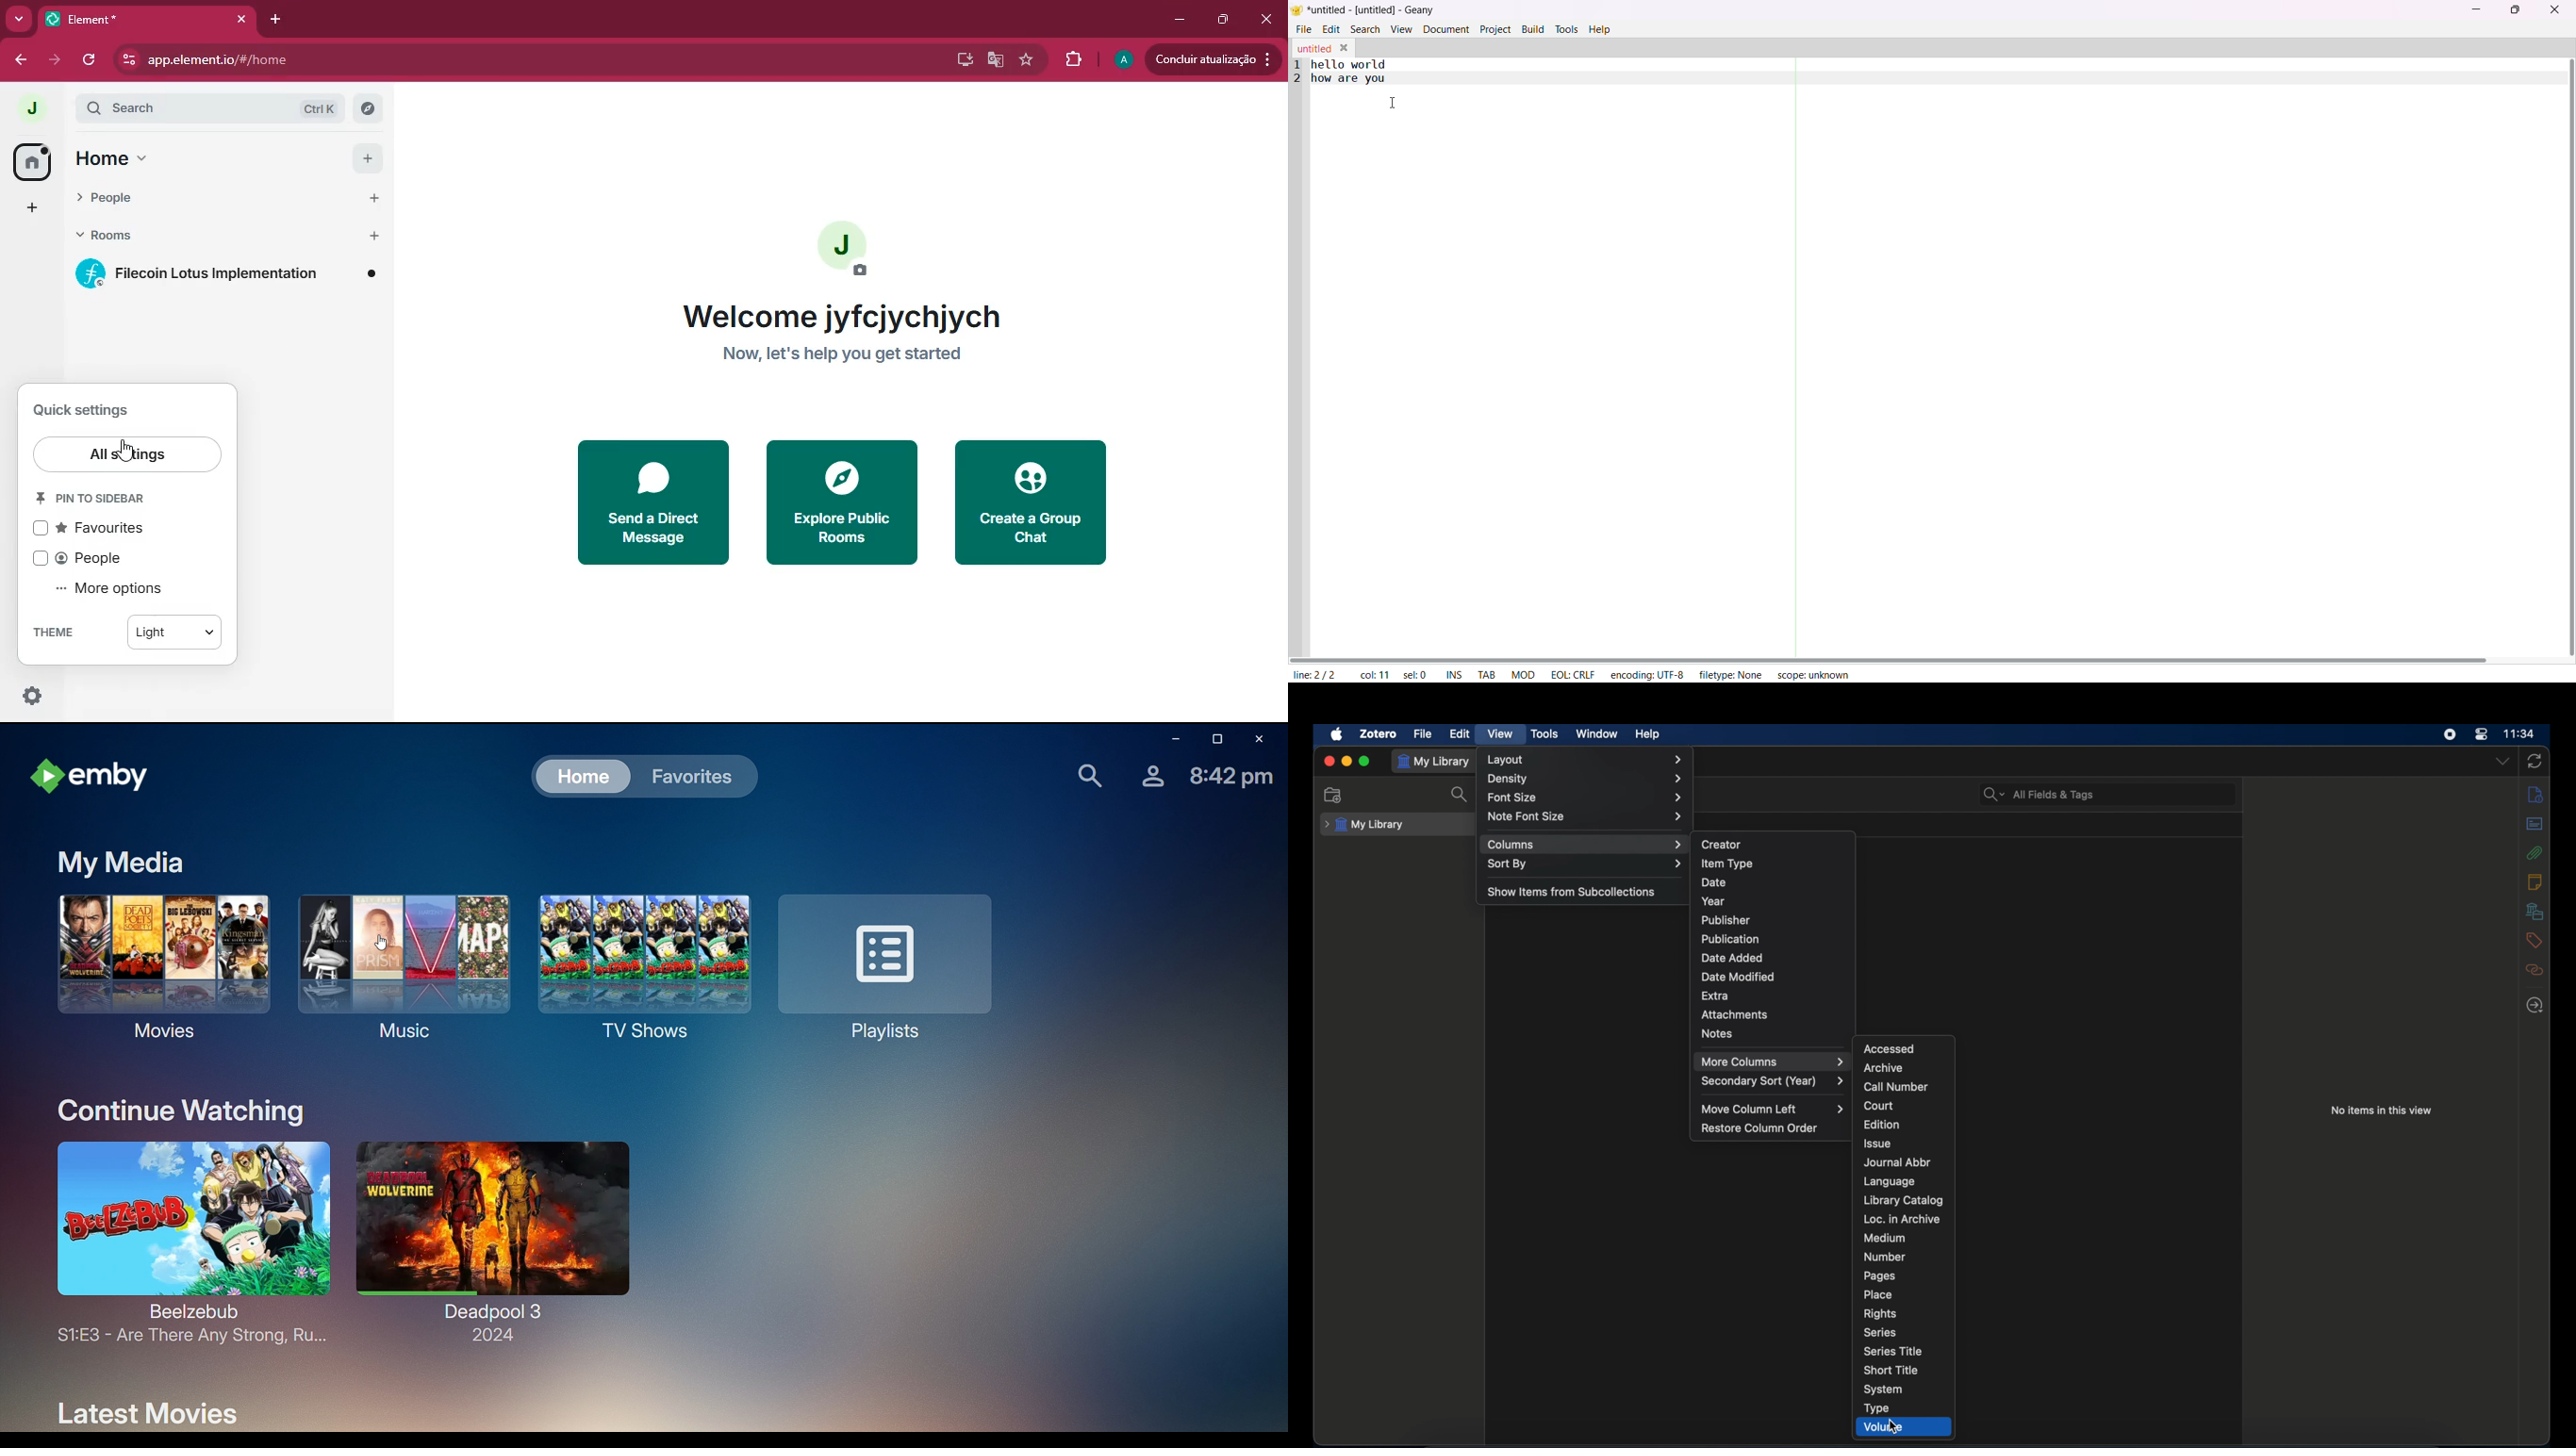 This screenshot has height=1456, width=2576. Describe the element at coordinates (1759, 1128) in the screenshot. I see `restore column order` at that location.